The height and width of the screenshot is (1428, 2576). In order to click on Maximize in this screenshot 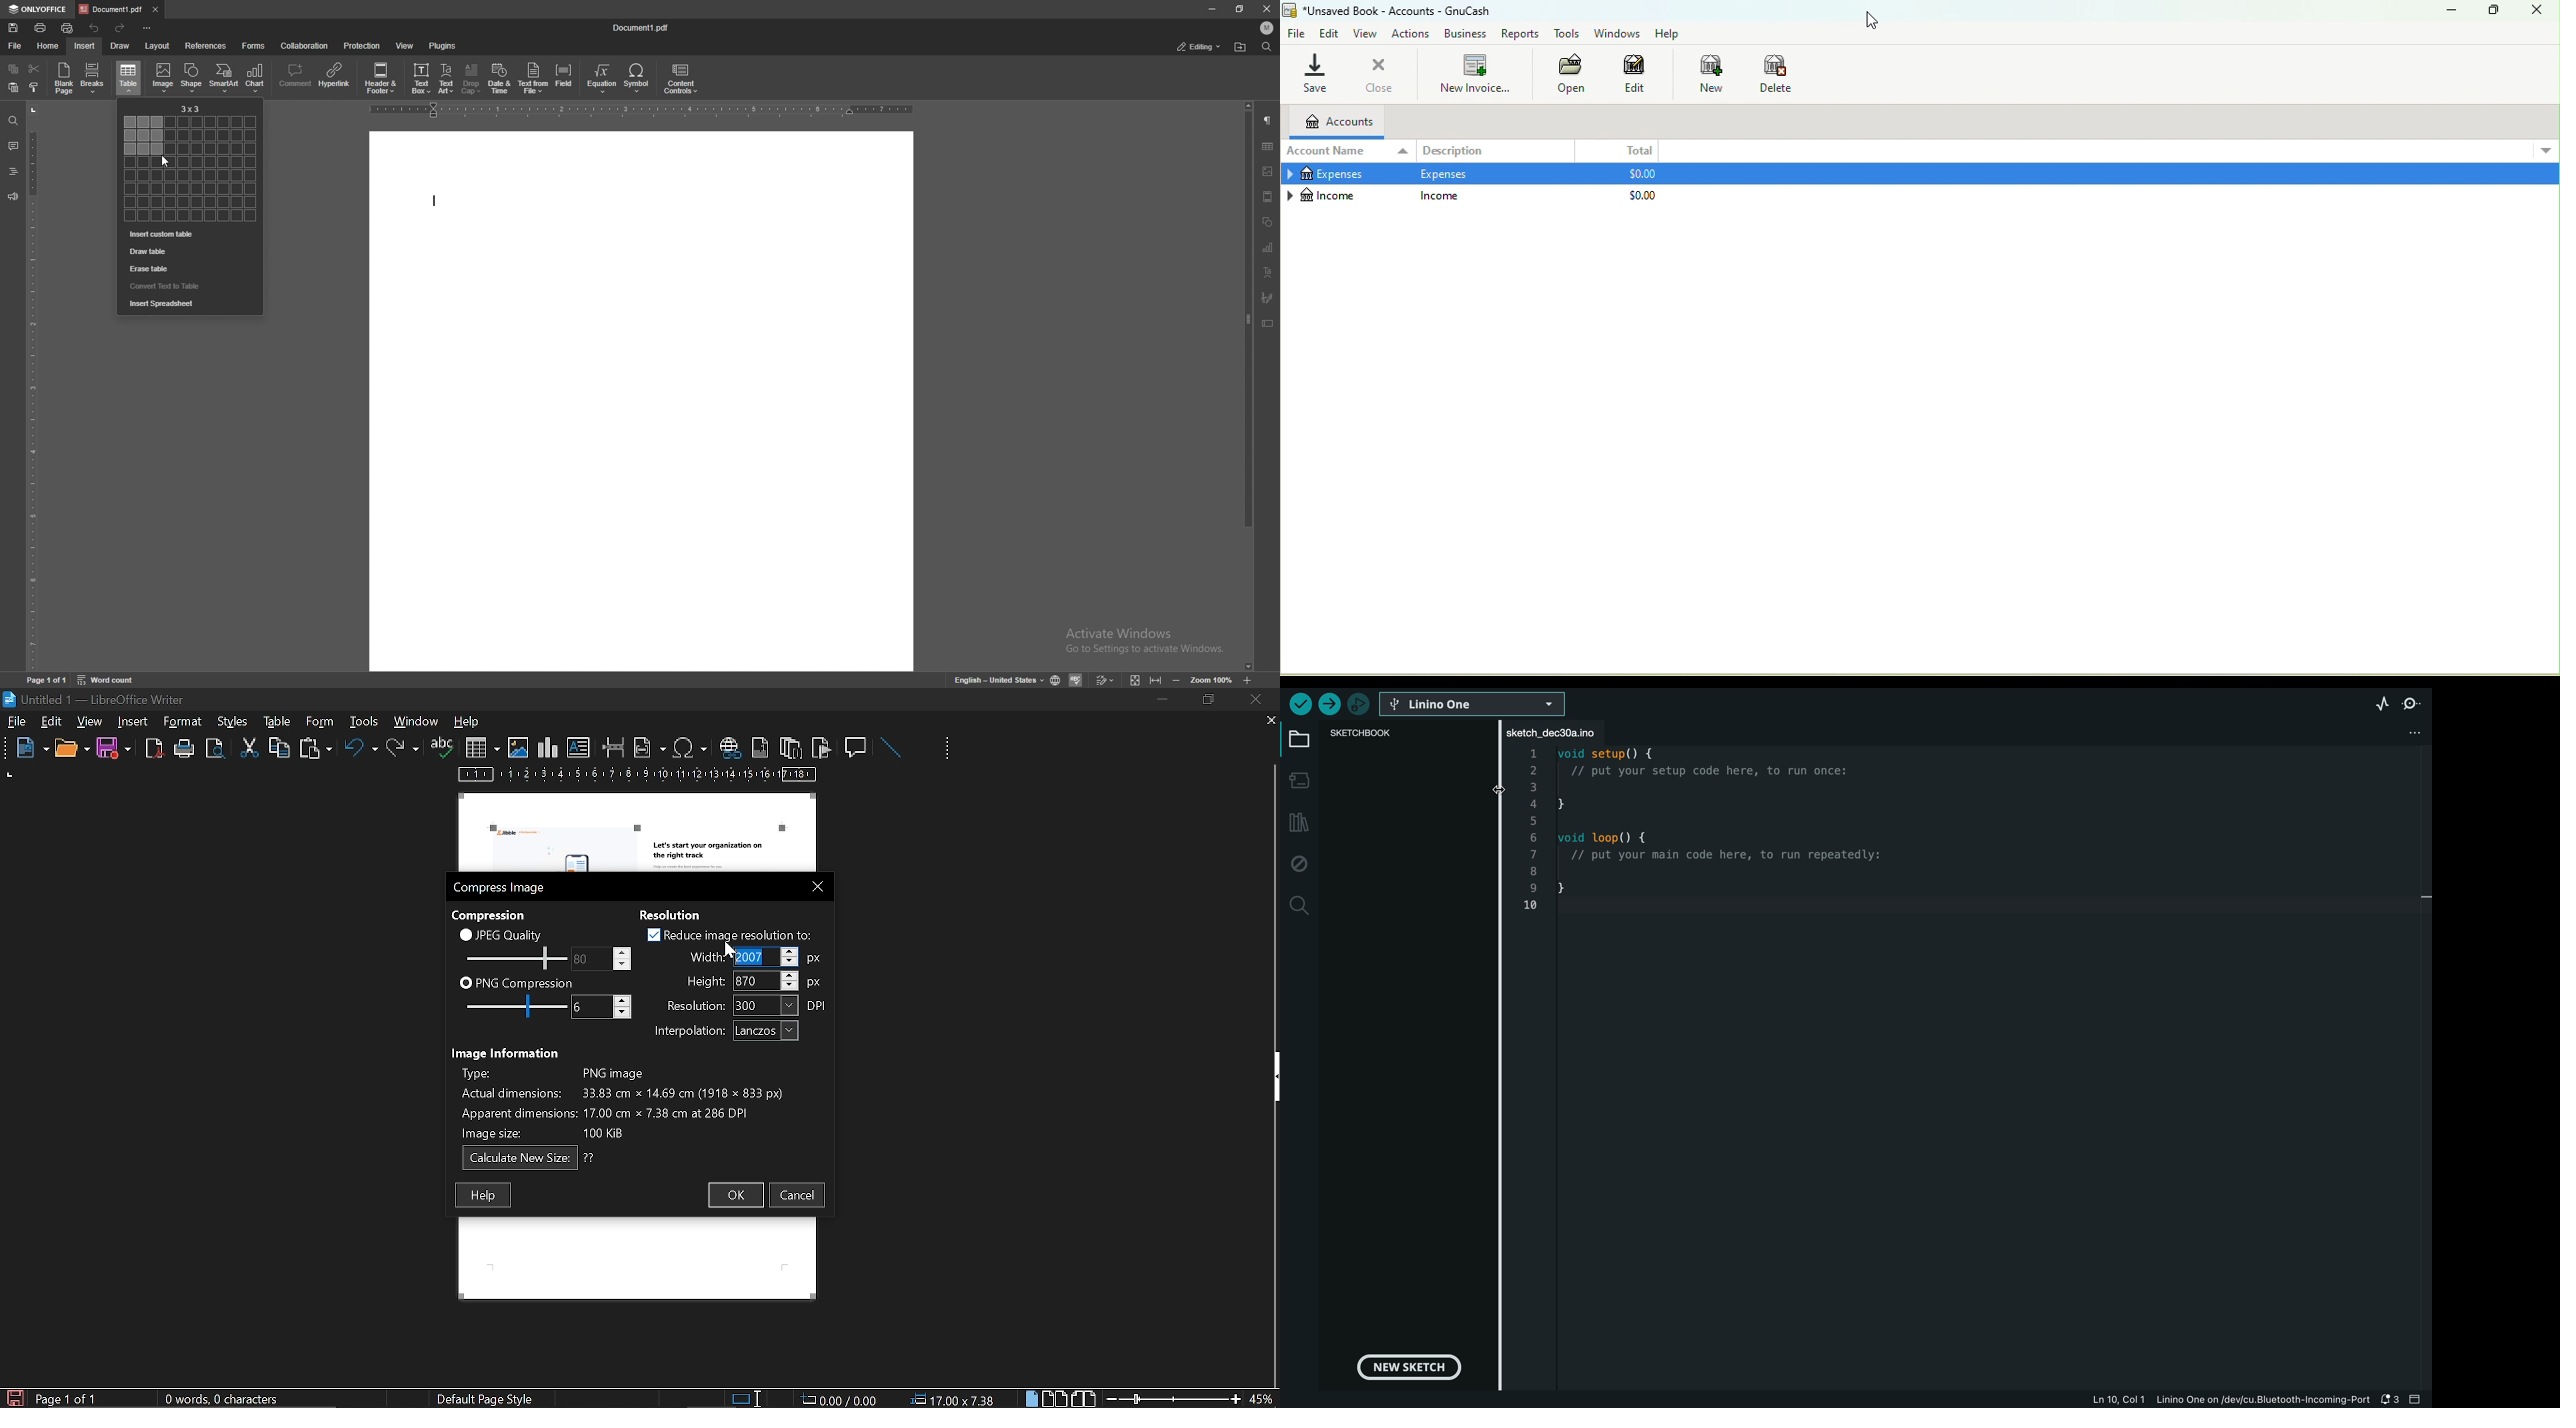, I will do `click(2493, 11)`.